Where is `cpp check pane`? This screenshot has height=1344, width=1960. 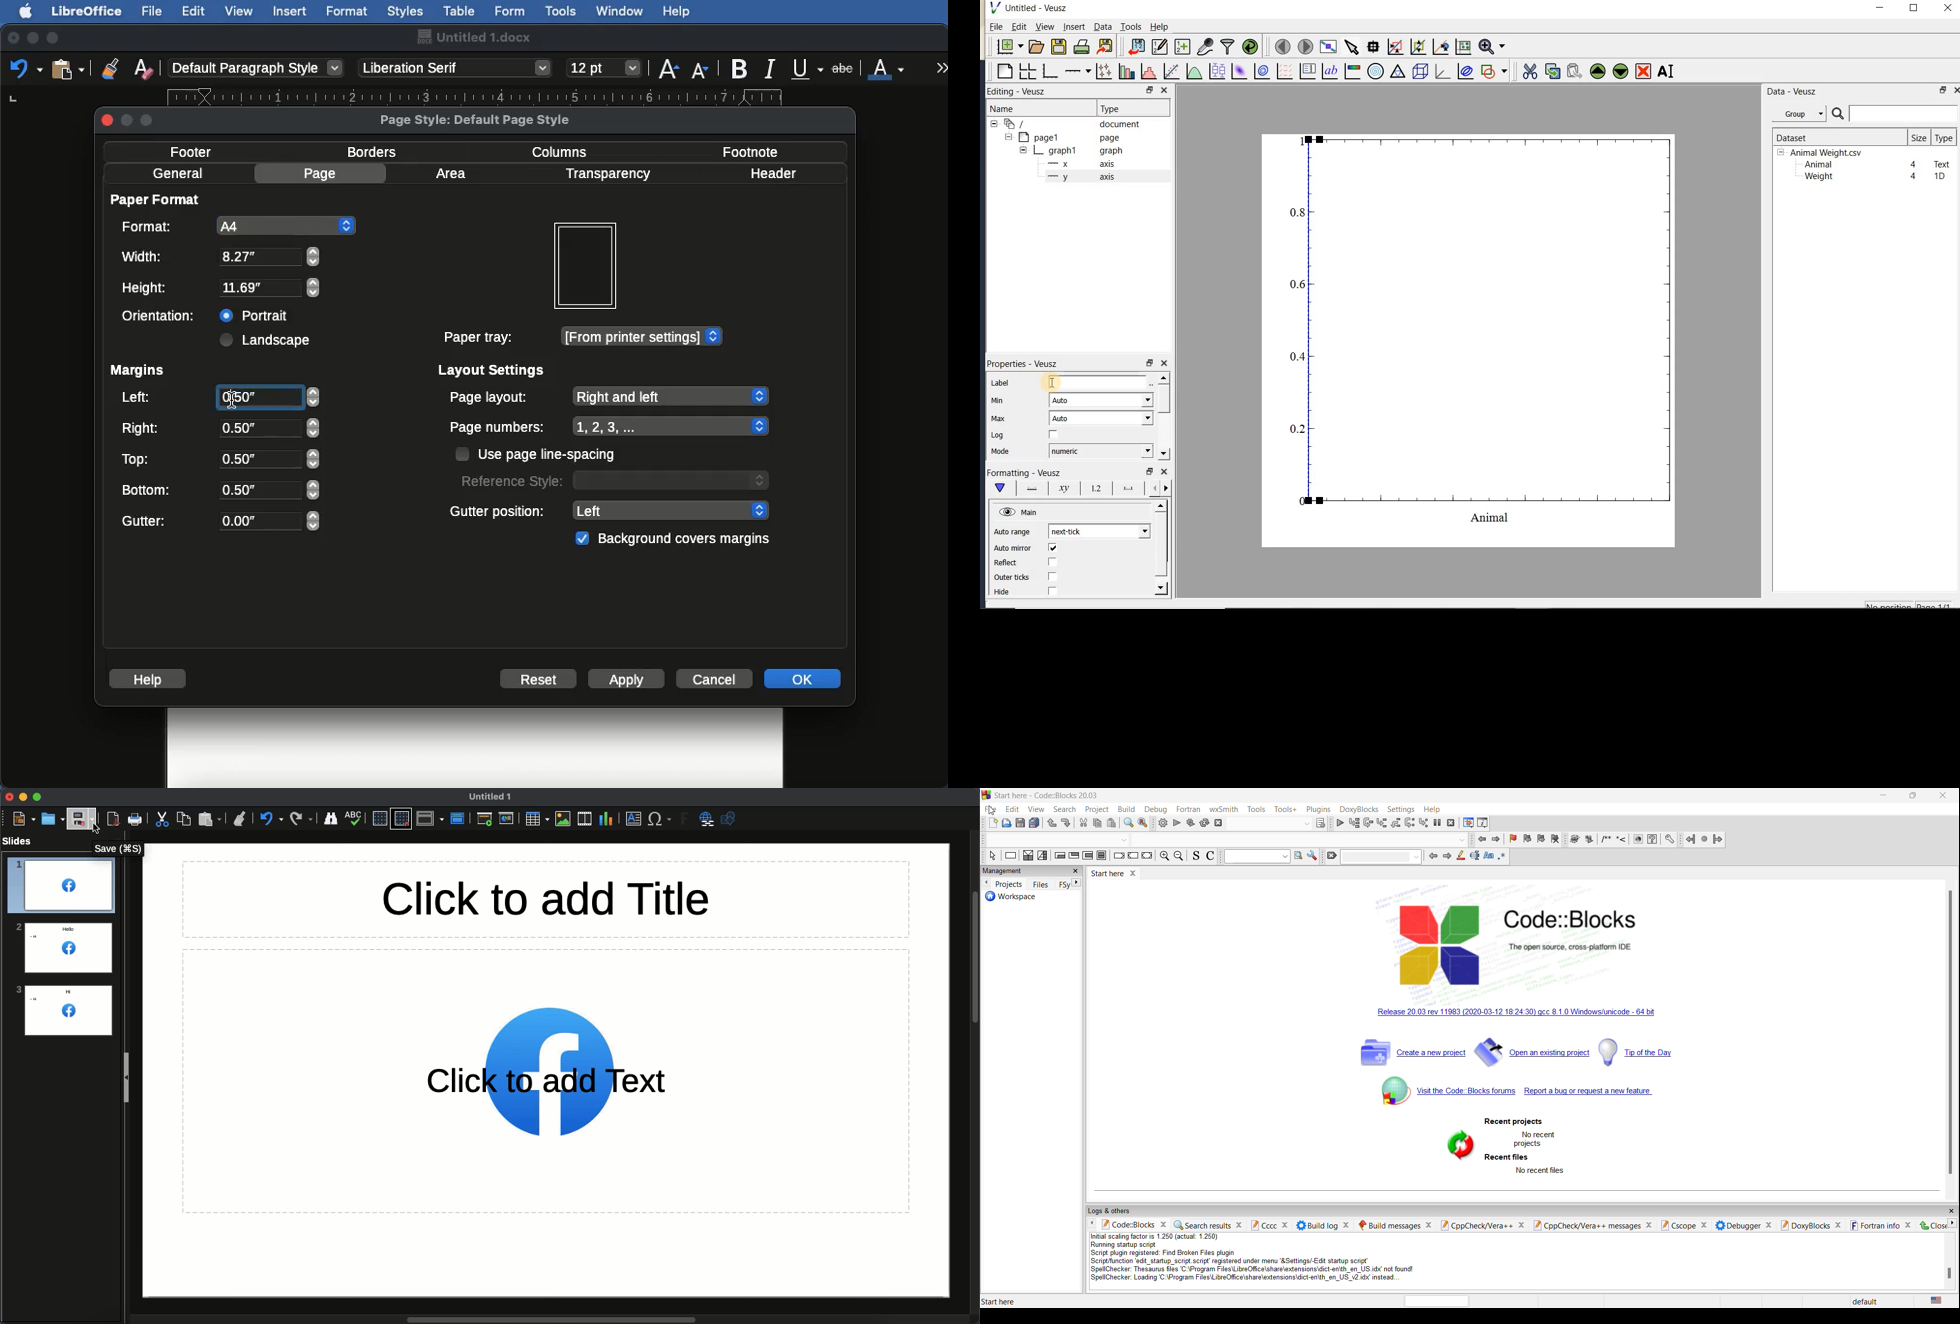 cpp check pane is located at coordinates (1482, 1224).